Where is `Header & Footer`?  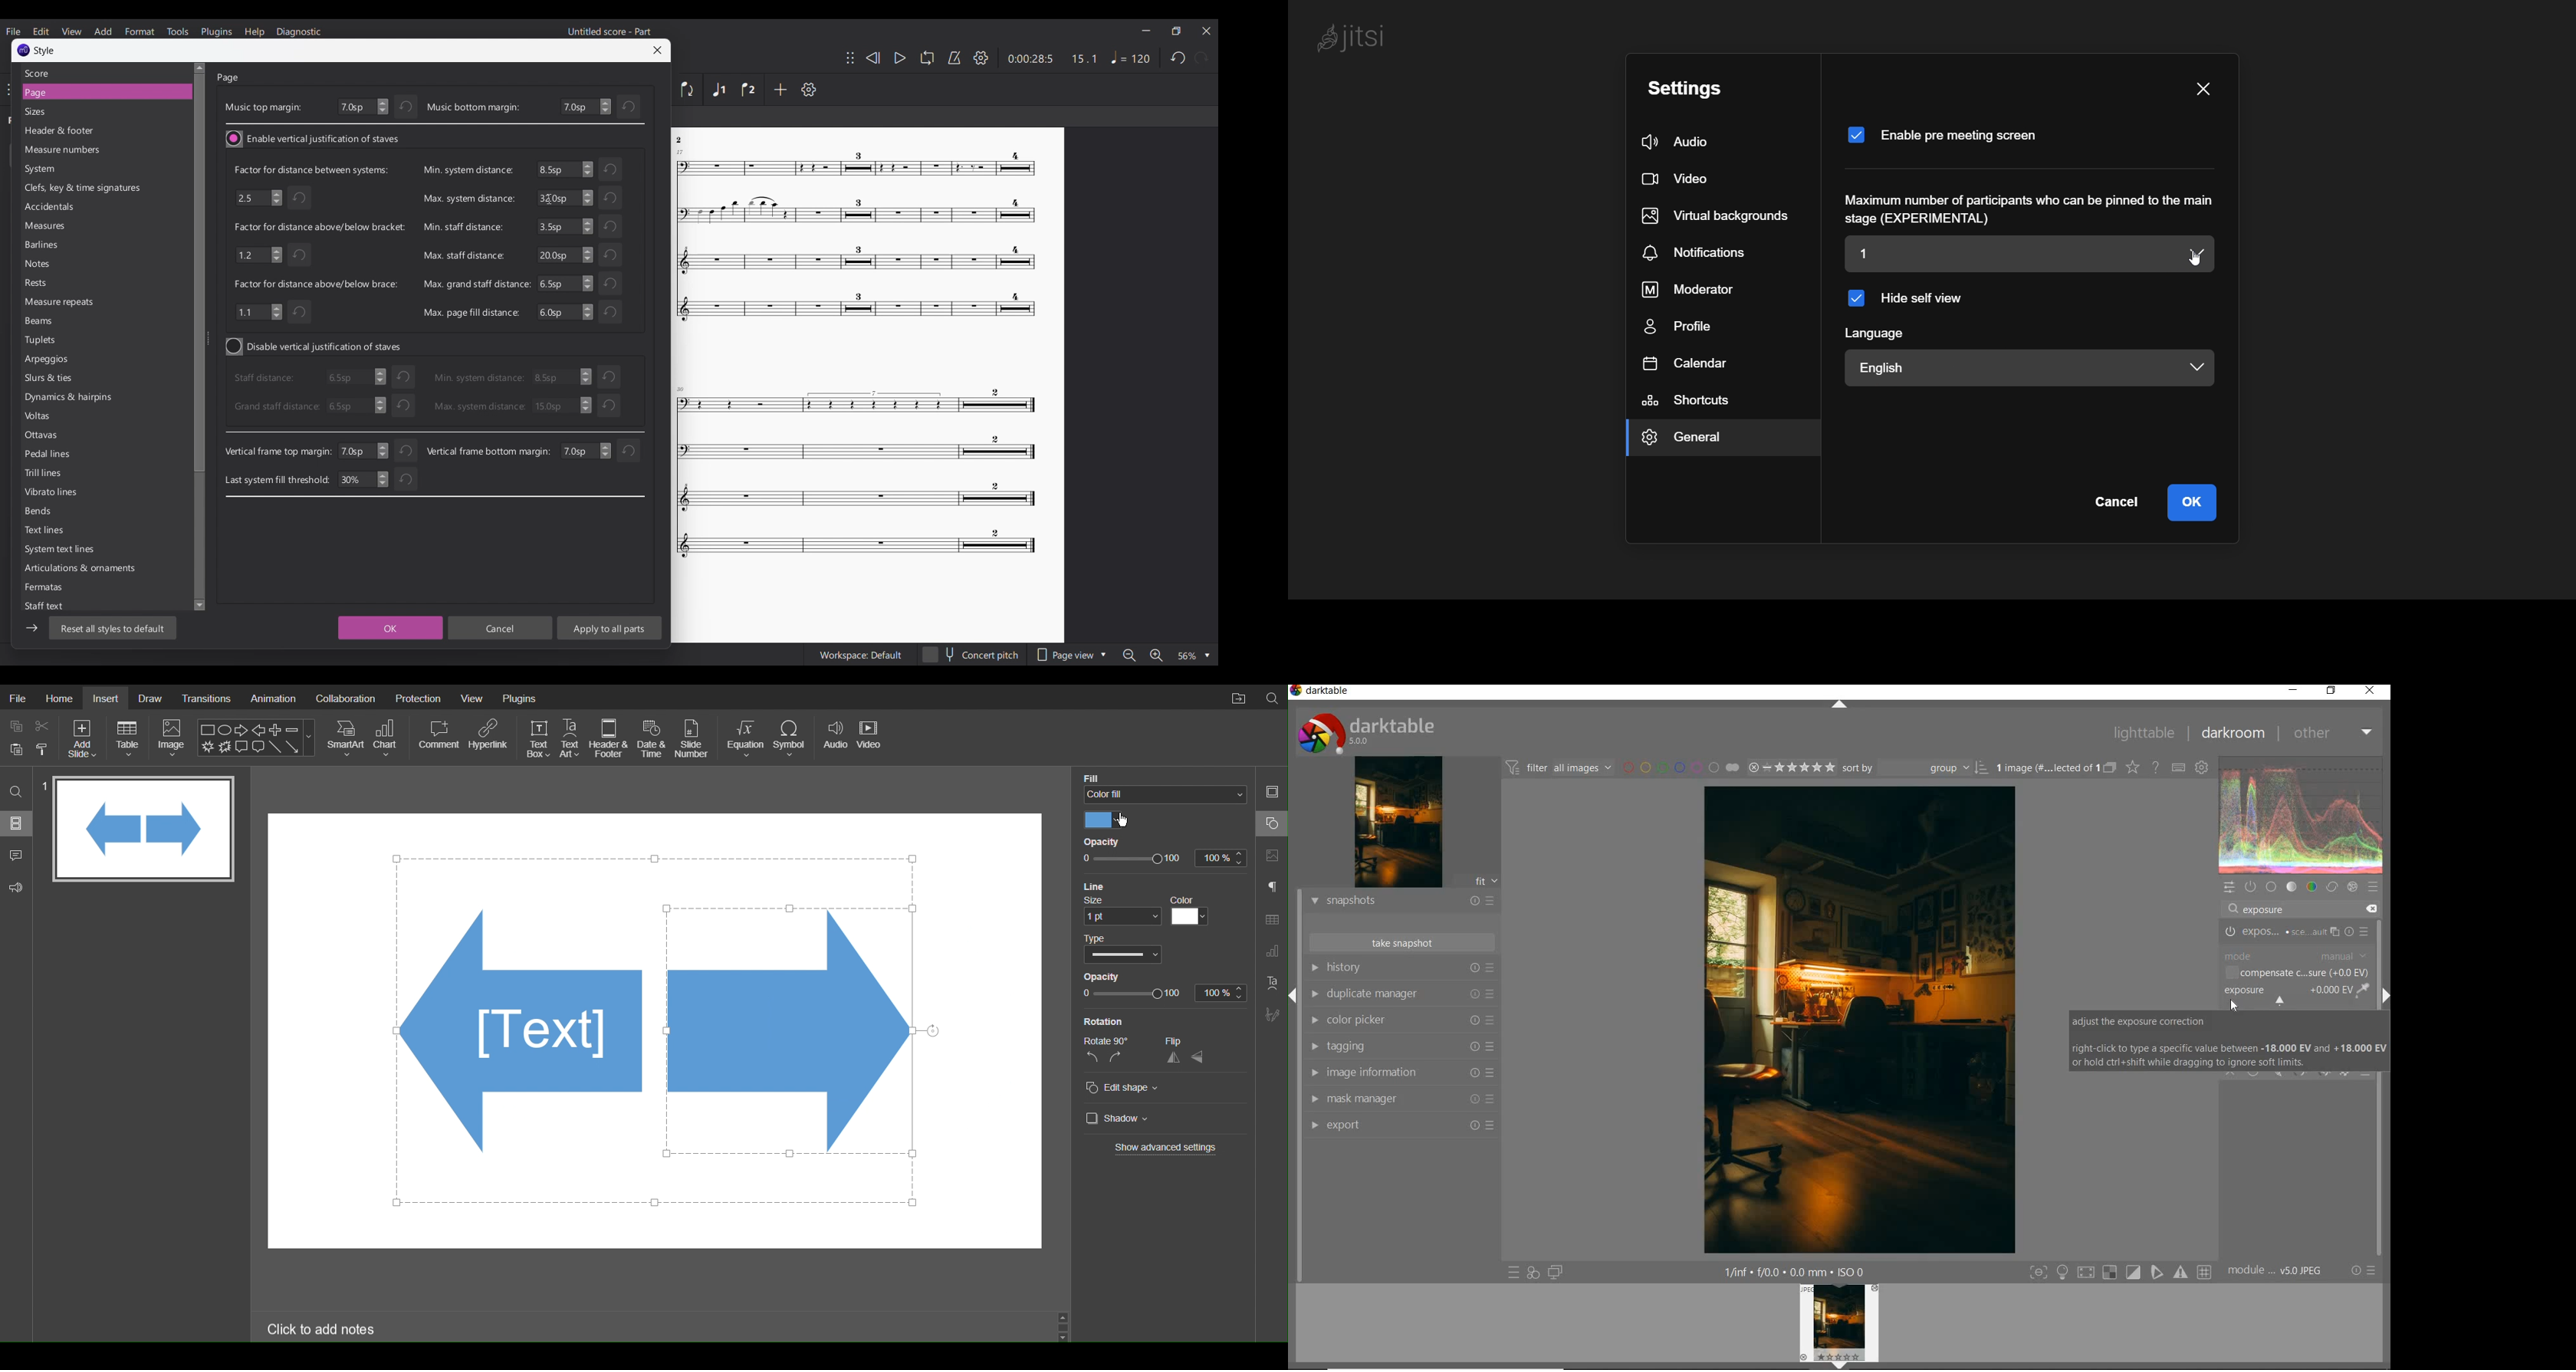
Header & Footer is located at coordinates (610, 738).